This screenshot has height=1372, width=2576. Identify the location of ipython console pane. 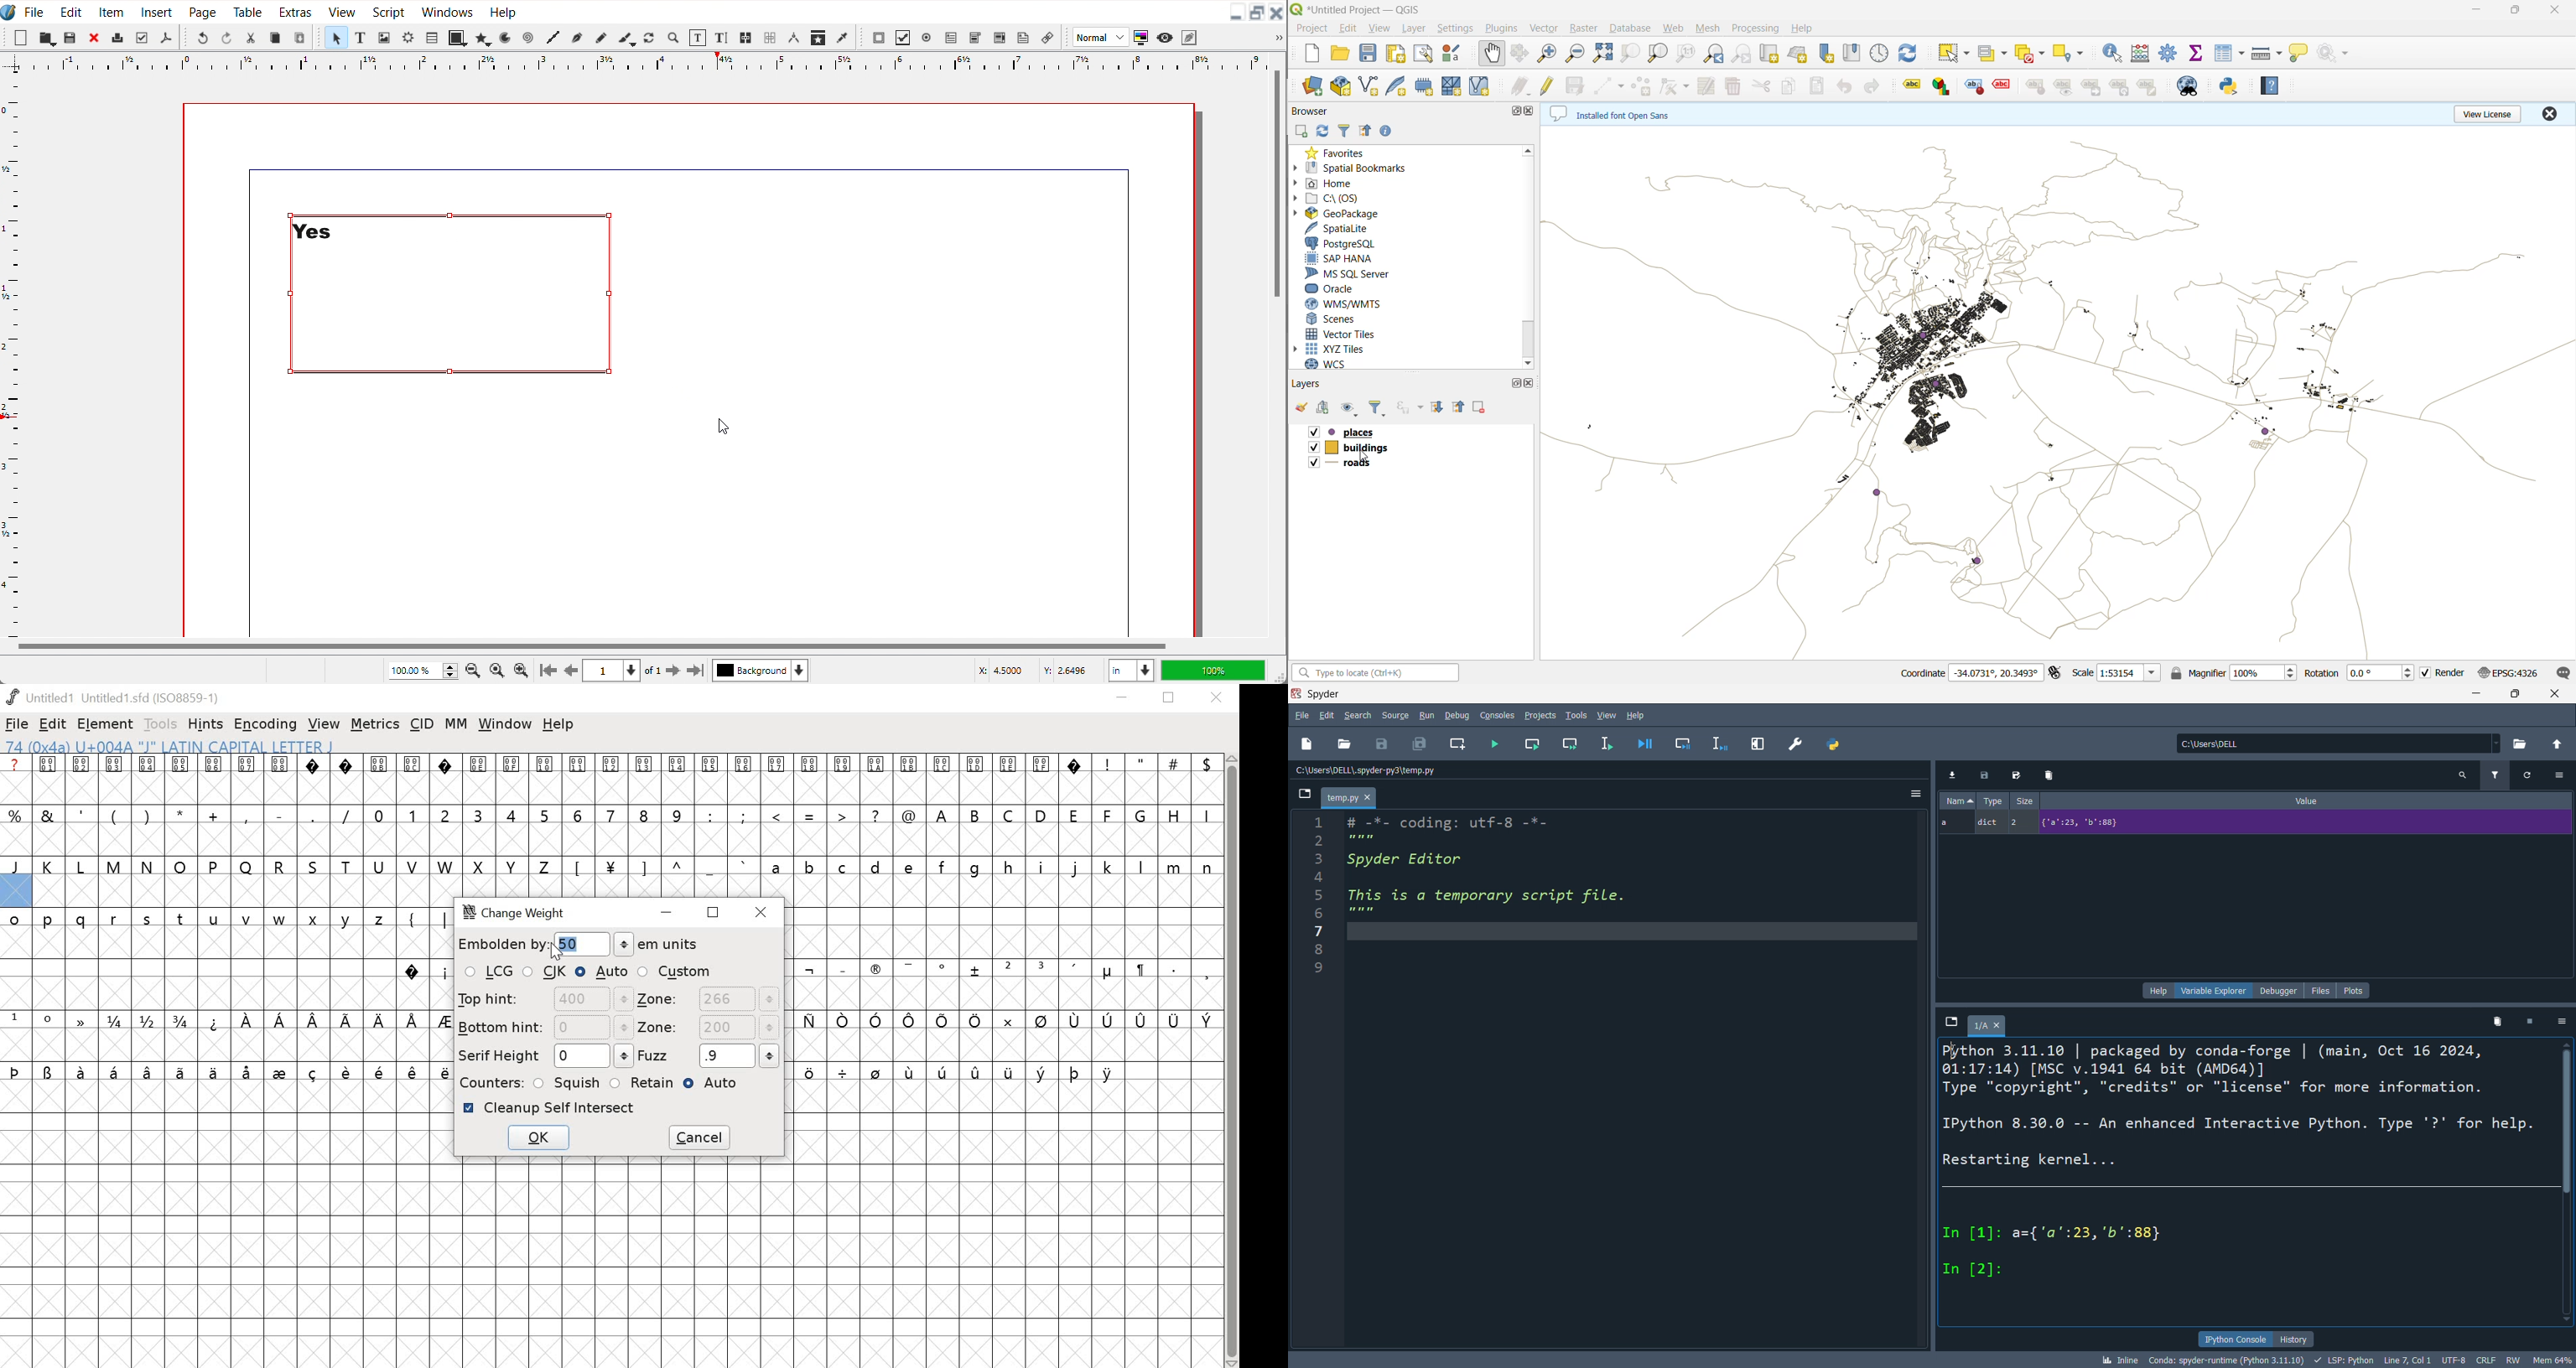
(2248, 1182).